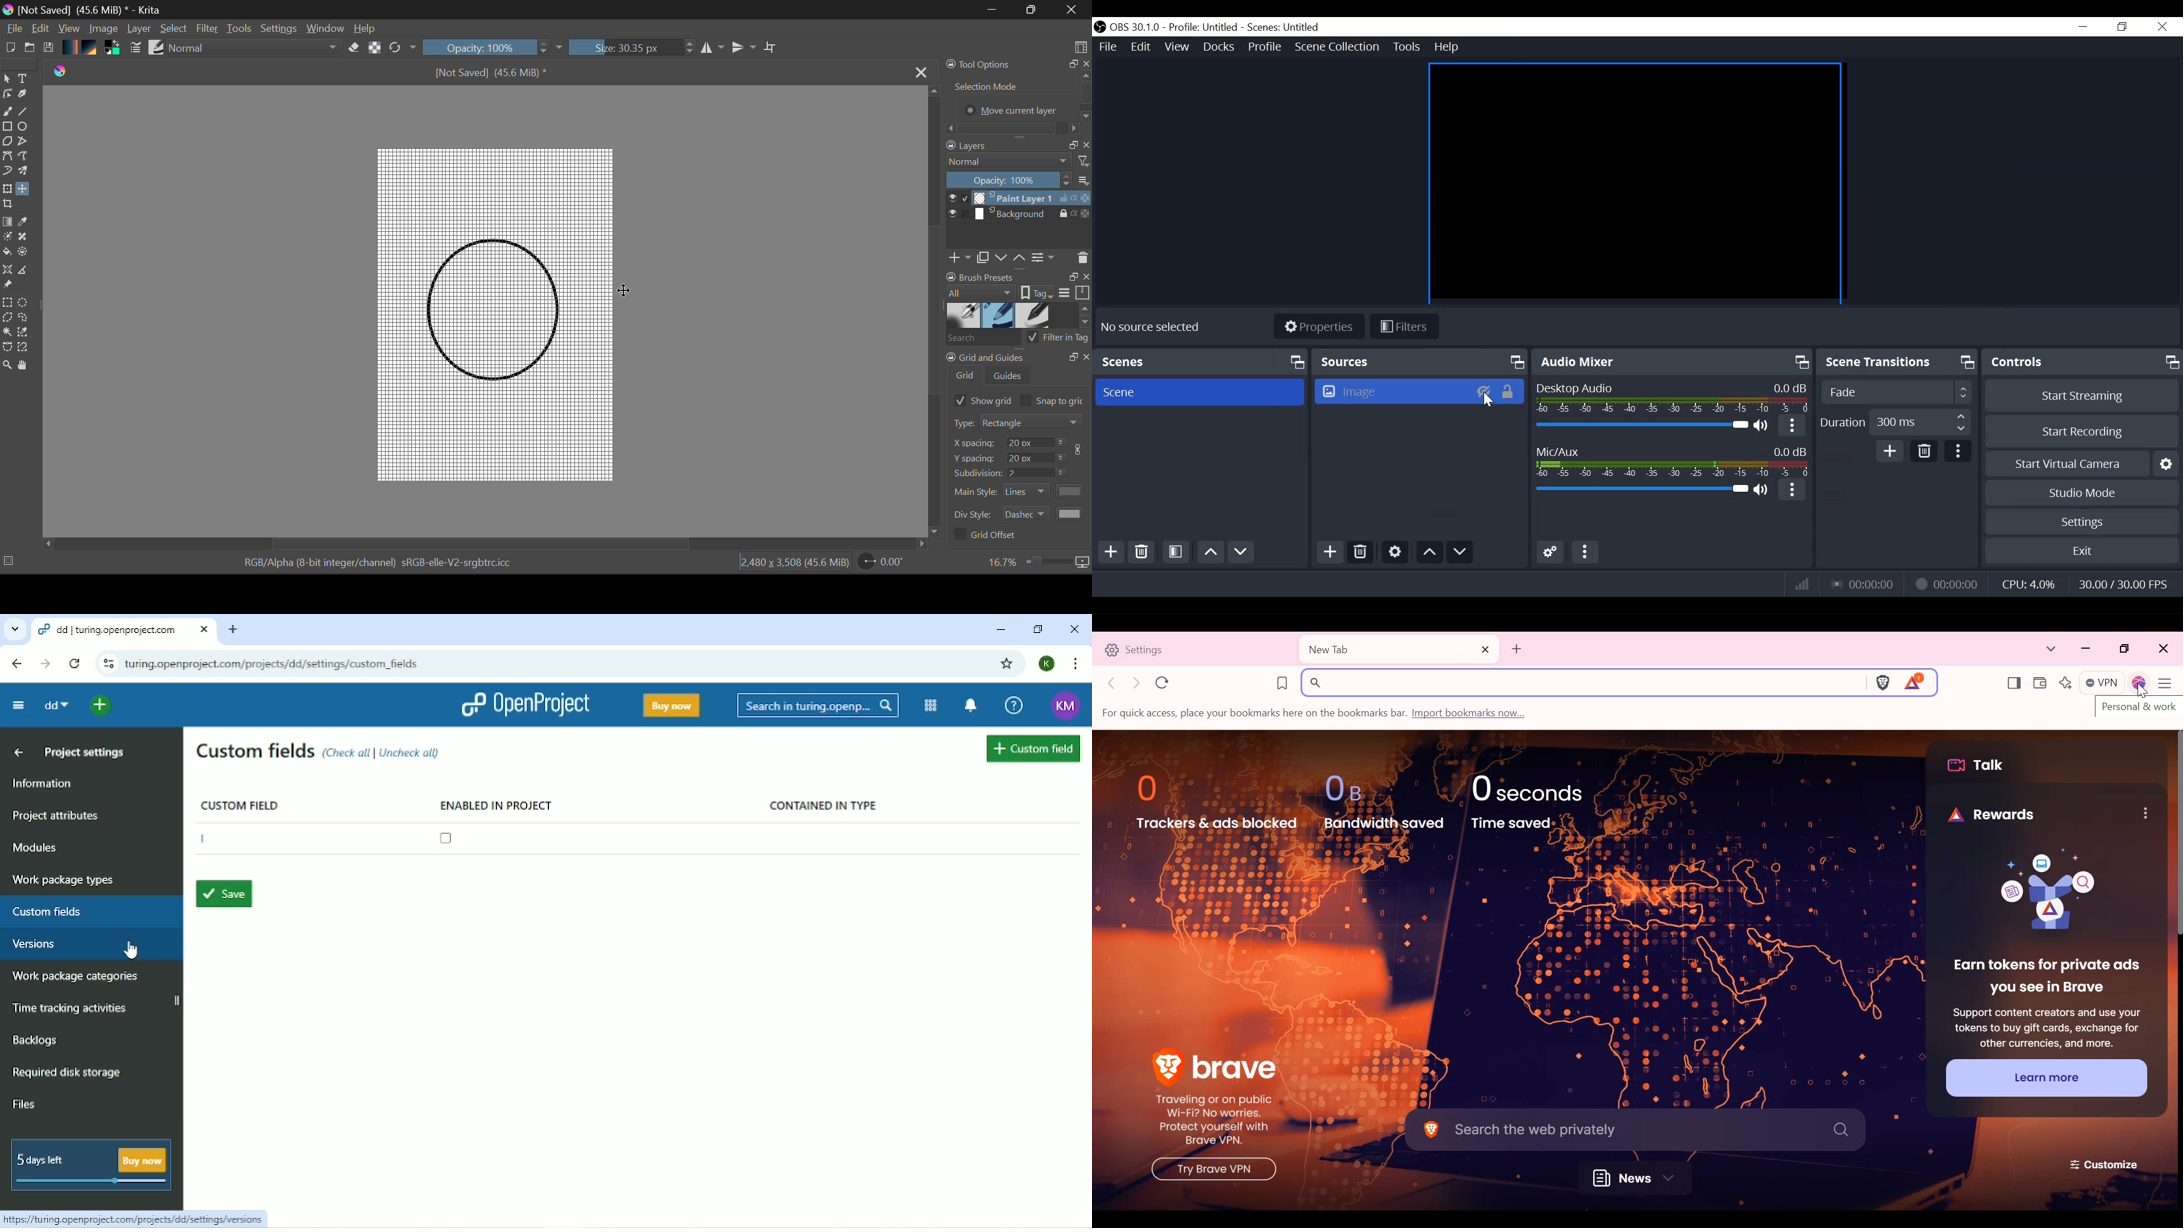 Image resolution: width=2184 pixels, height=1232 pixels. Describe the element at coordinates (1018, 286) in the screenshot. I see `Brush Presets Docket Tab` at that location.